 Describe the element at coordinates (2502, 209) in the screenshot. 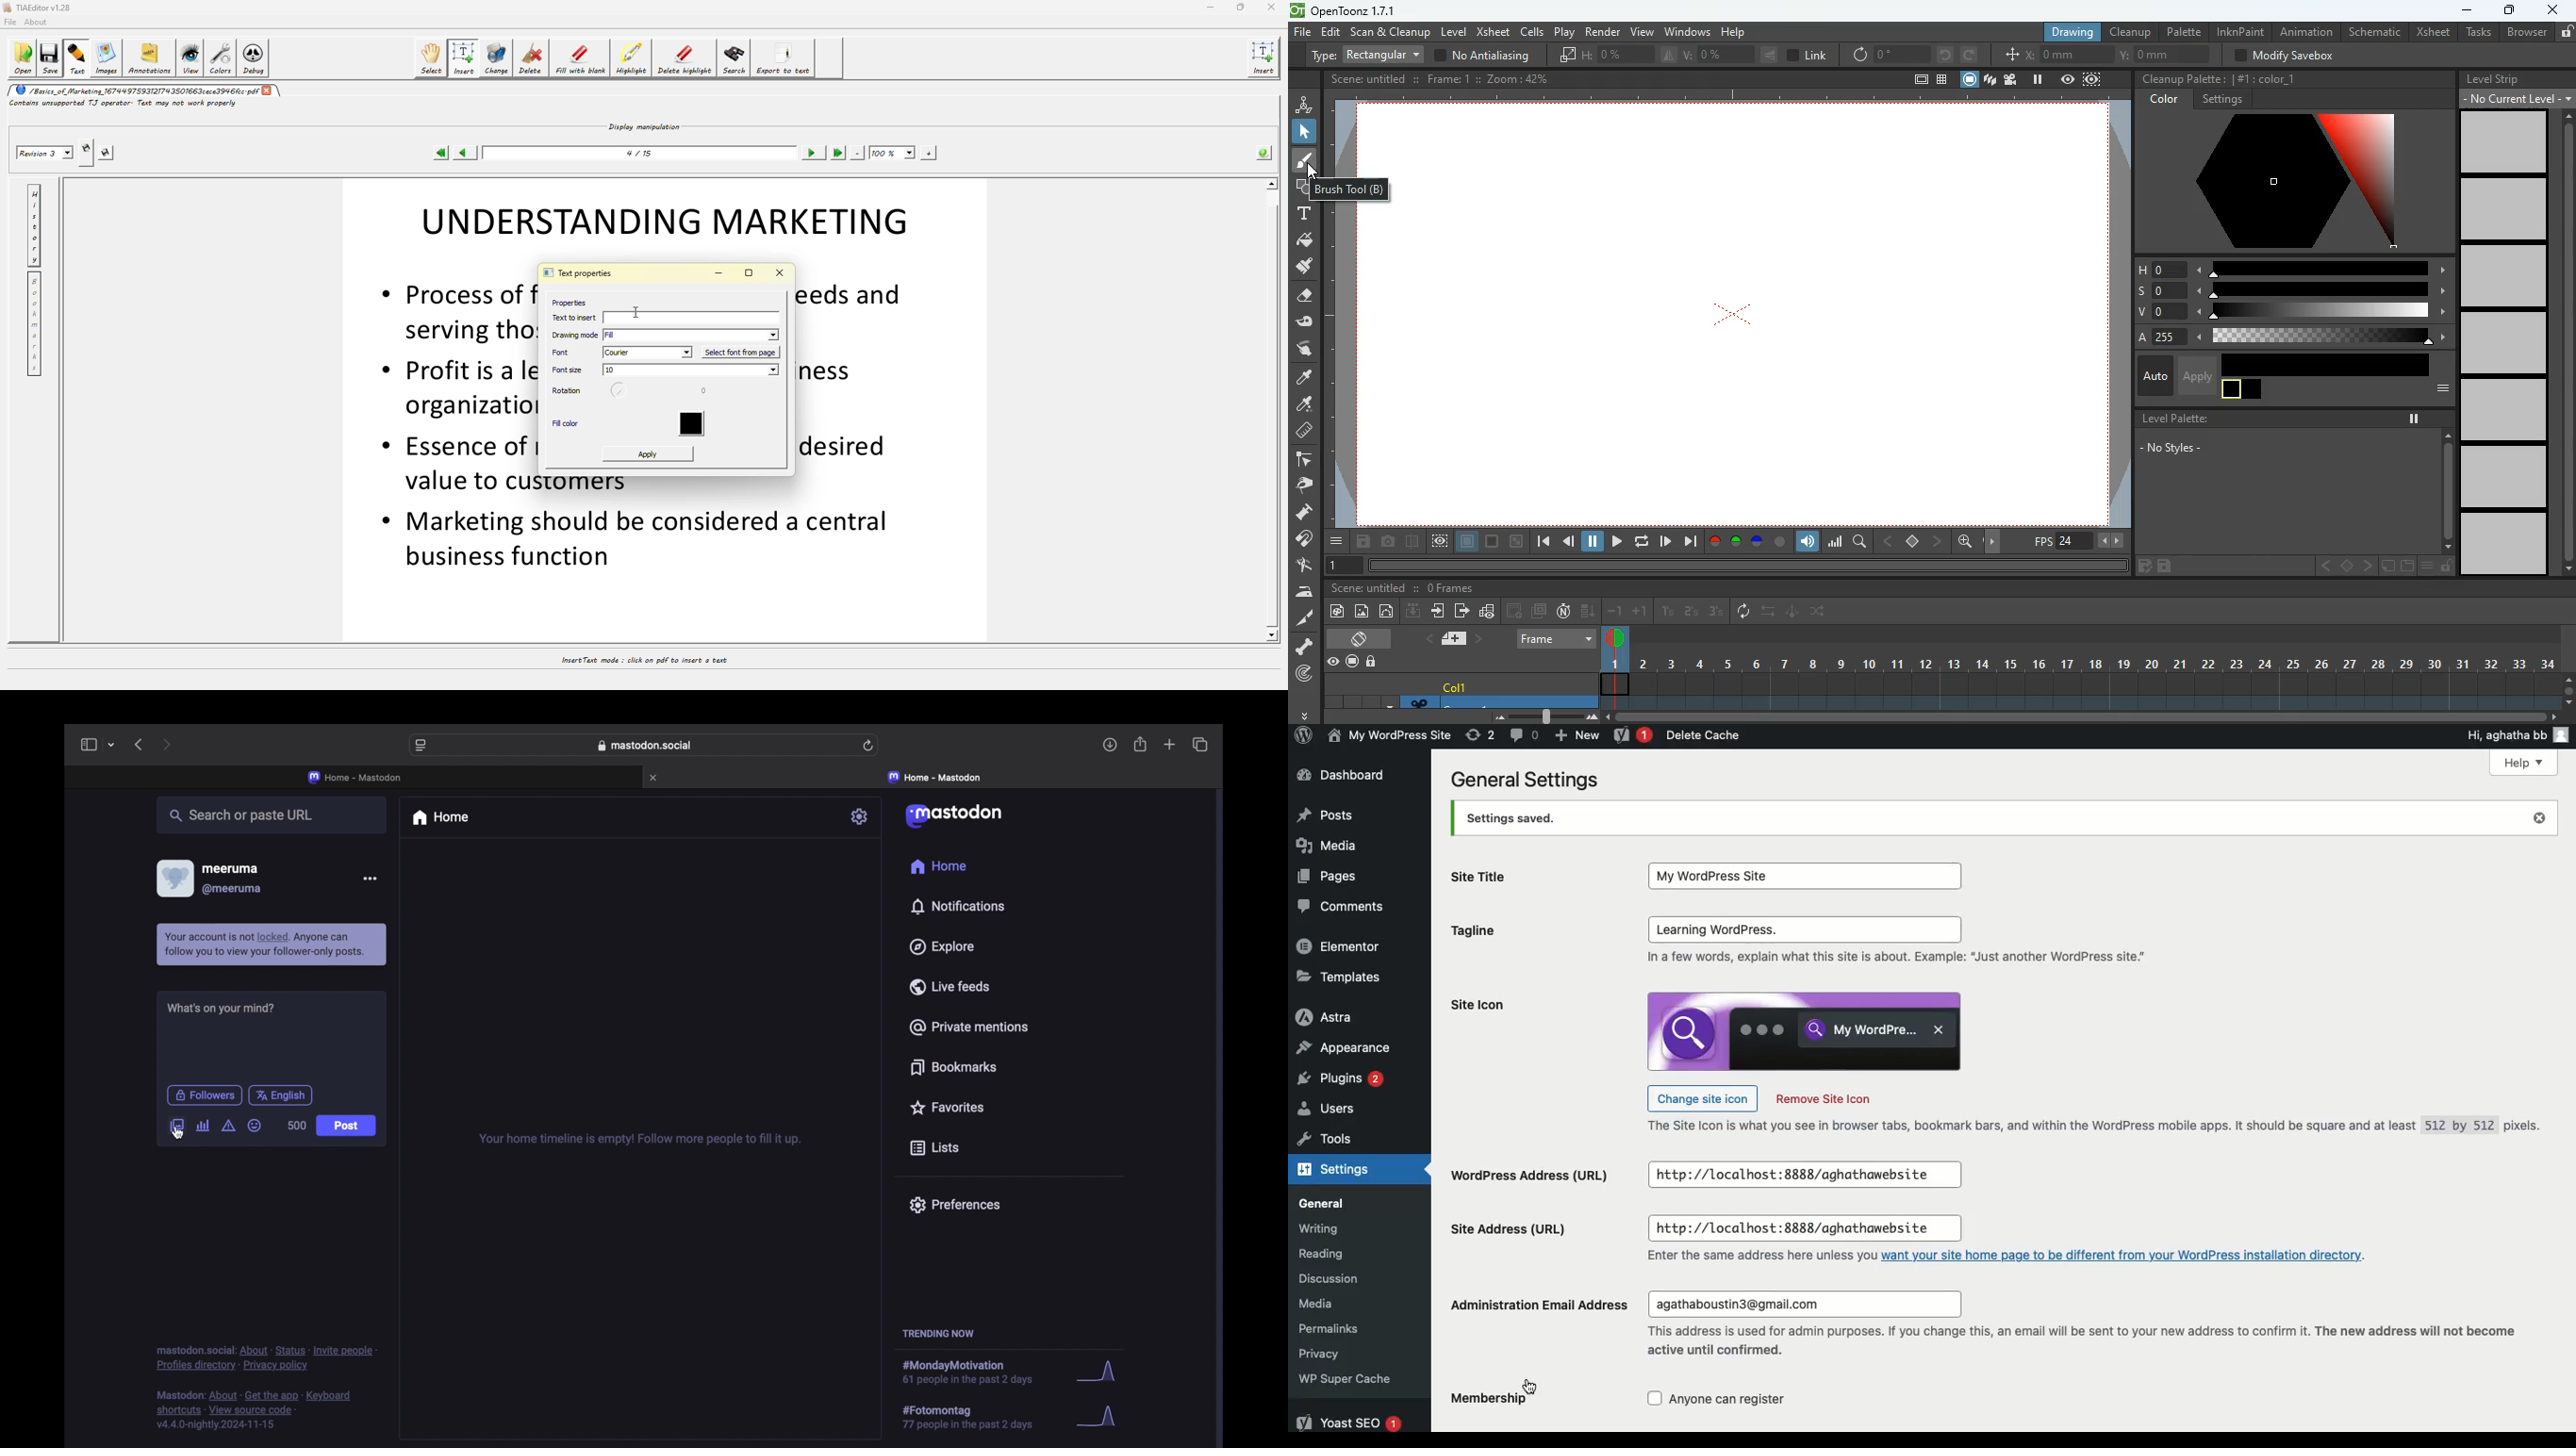

I see `level` at that location.